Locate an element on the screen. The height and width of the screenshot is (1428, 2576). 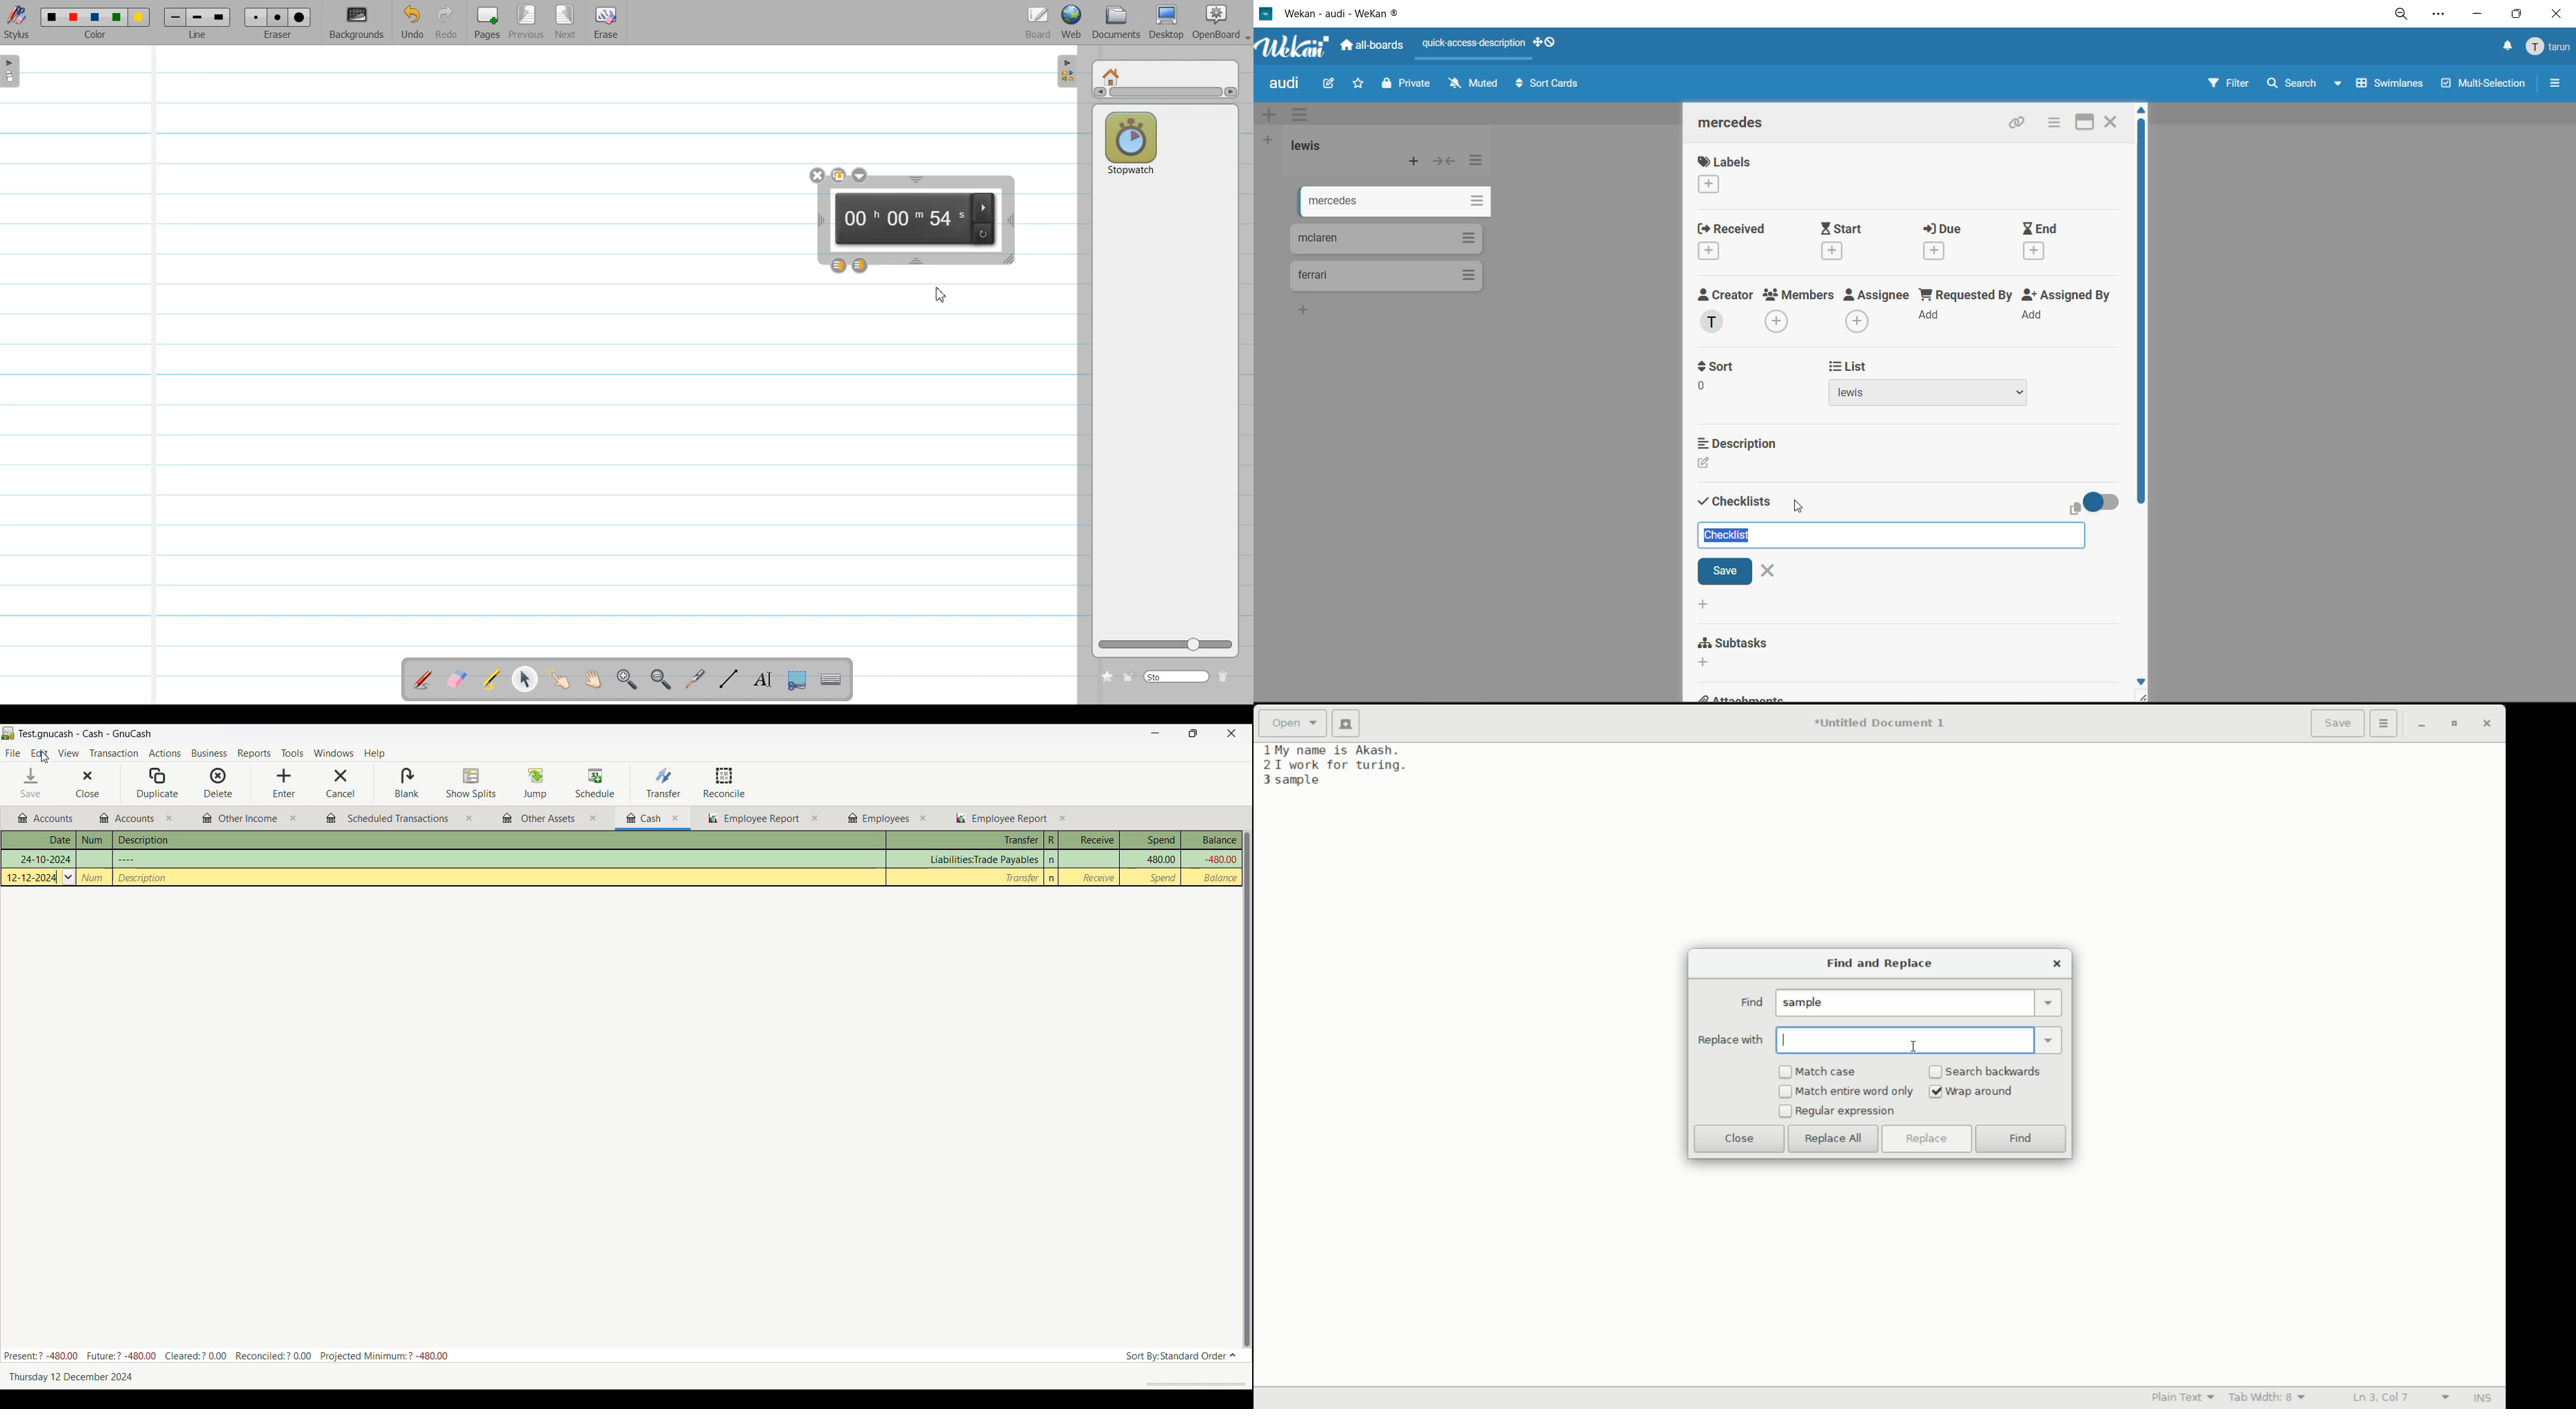
checklist title is located at coordinates (1736, 536).